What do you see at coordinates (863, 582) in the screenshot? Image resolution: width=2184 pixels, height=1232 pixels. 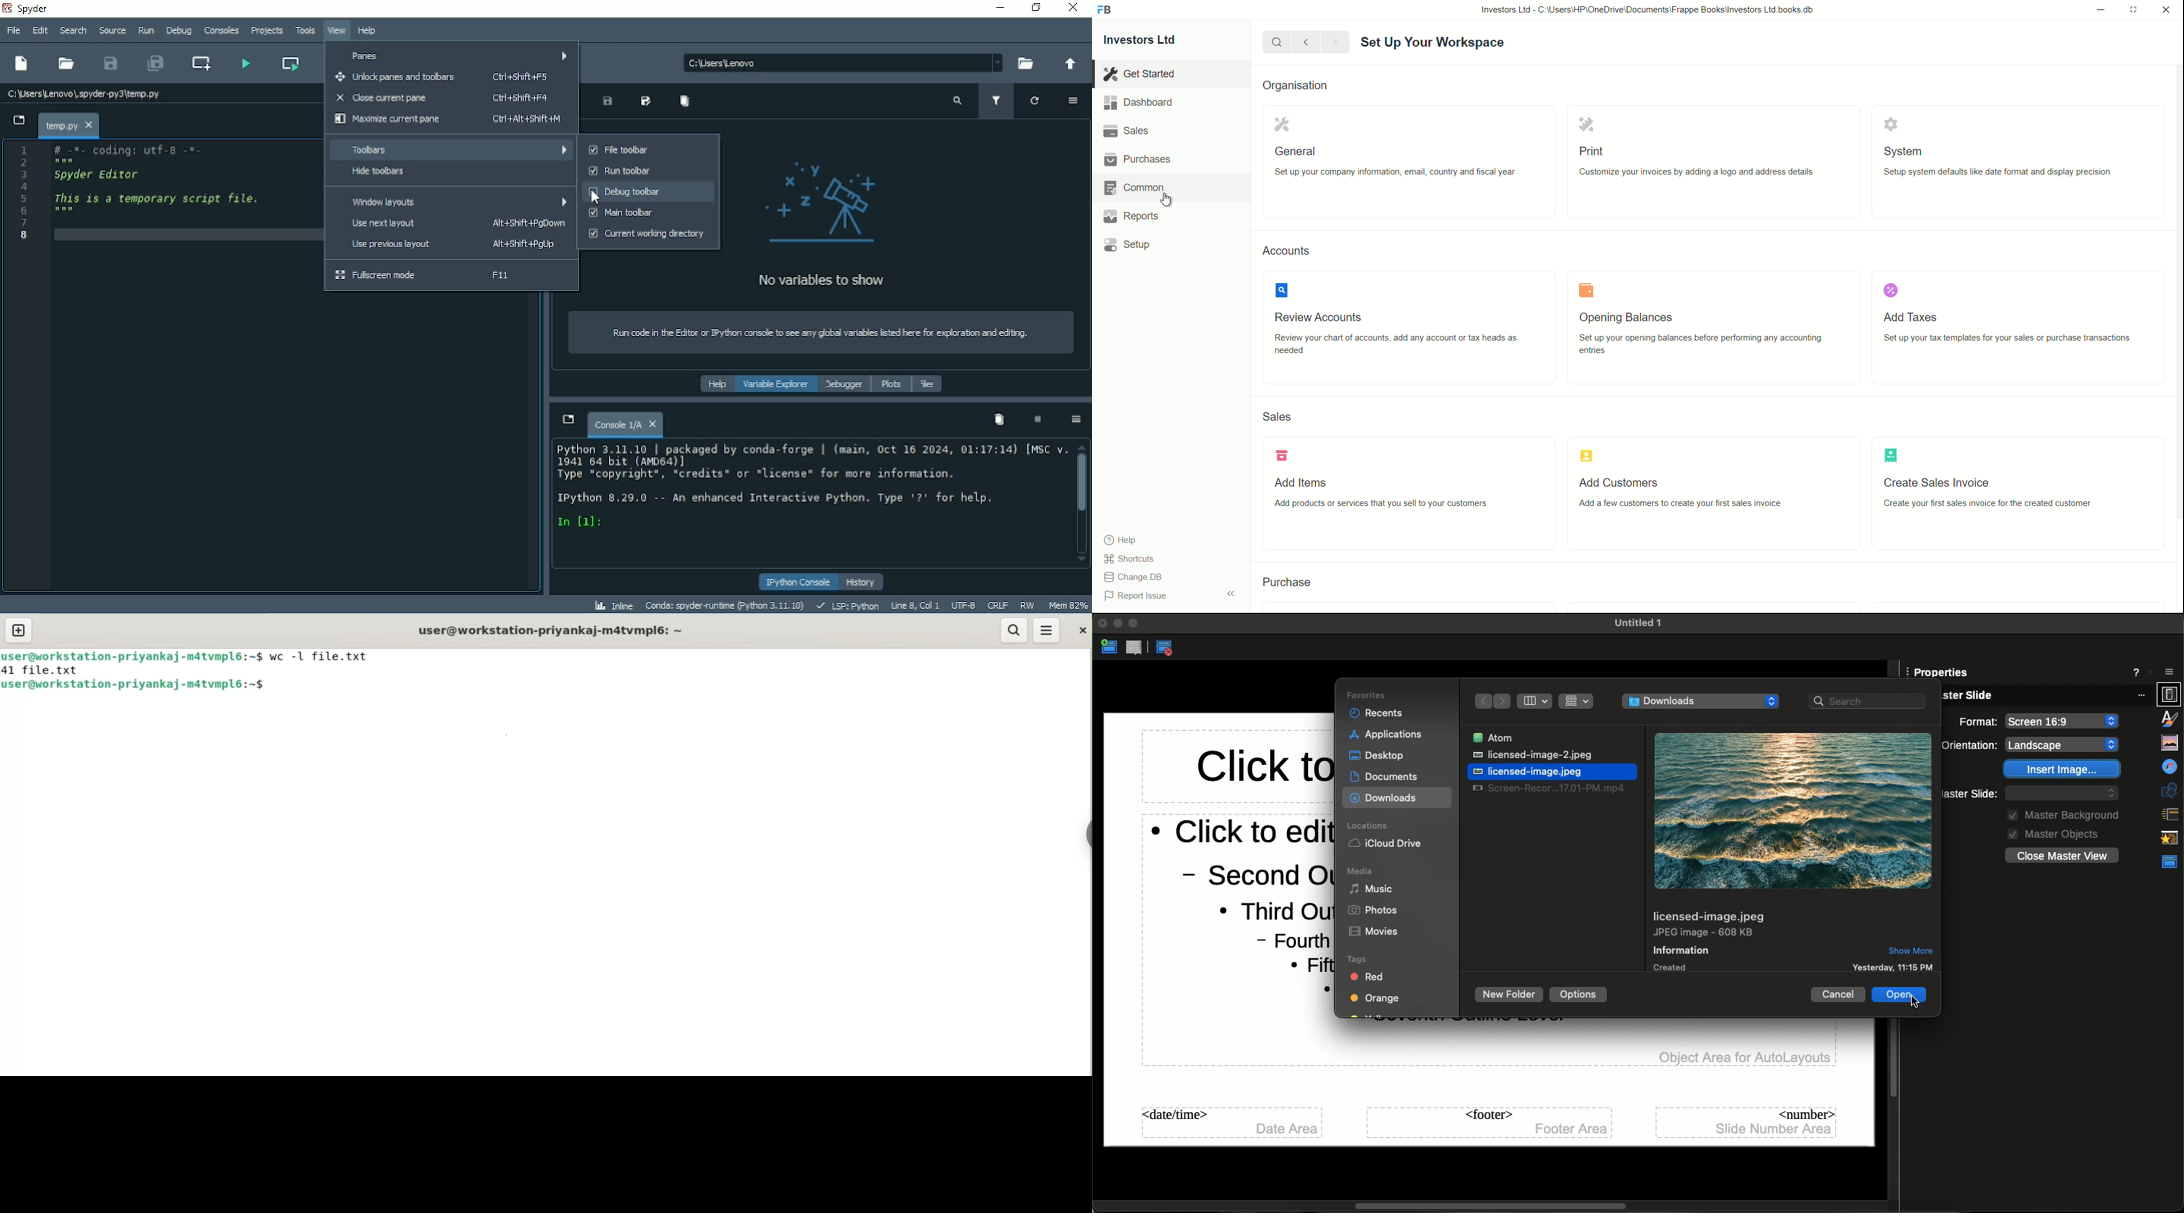 I see `History` at bounding box center [863, 582].